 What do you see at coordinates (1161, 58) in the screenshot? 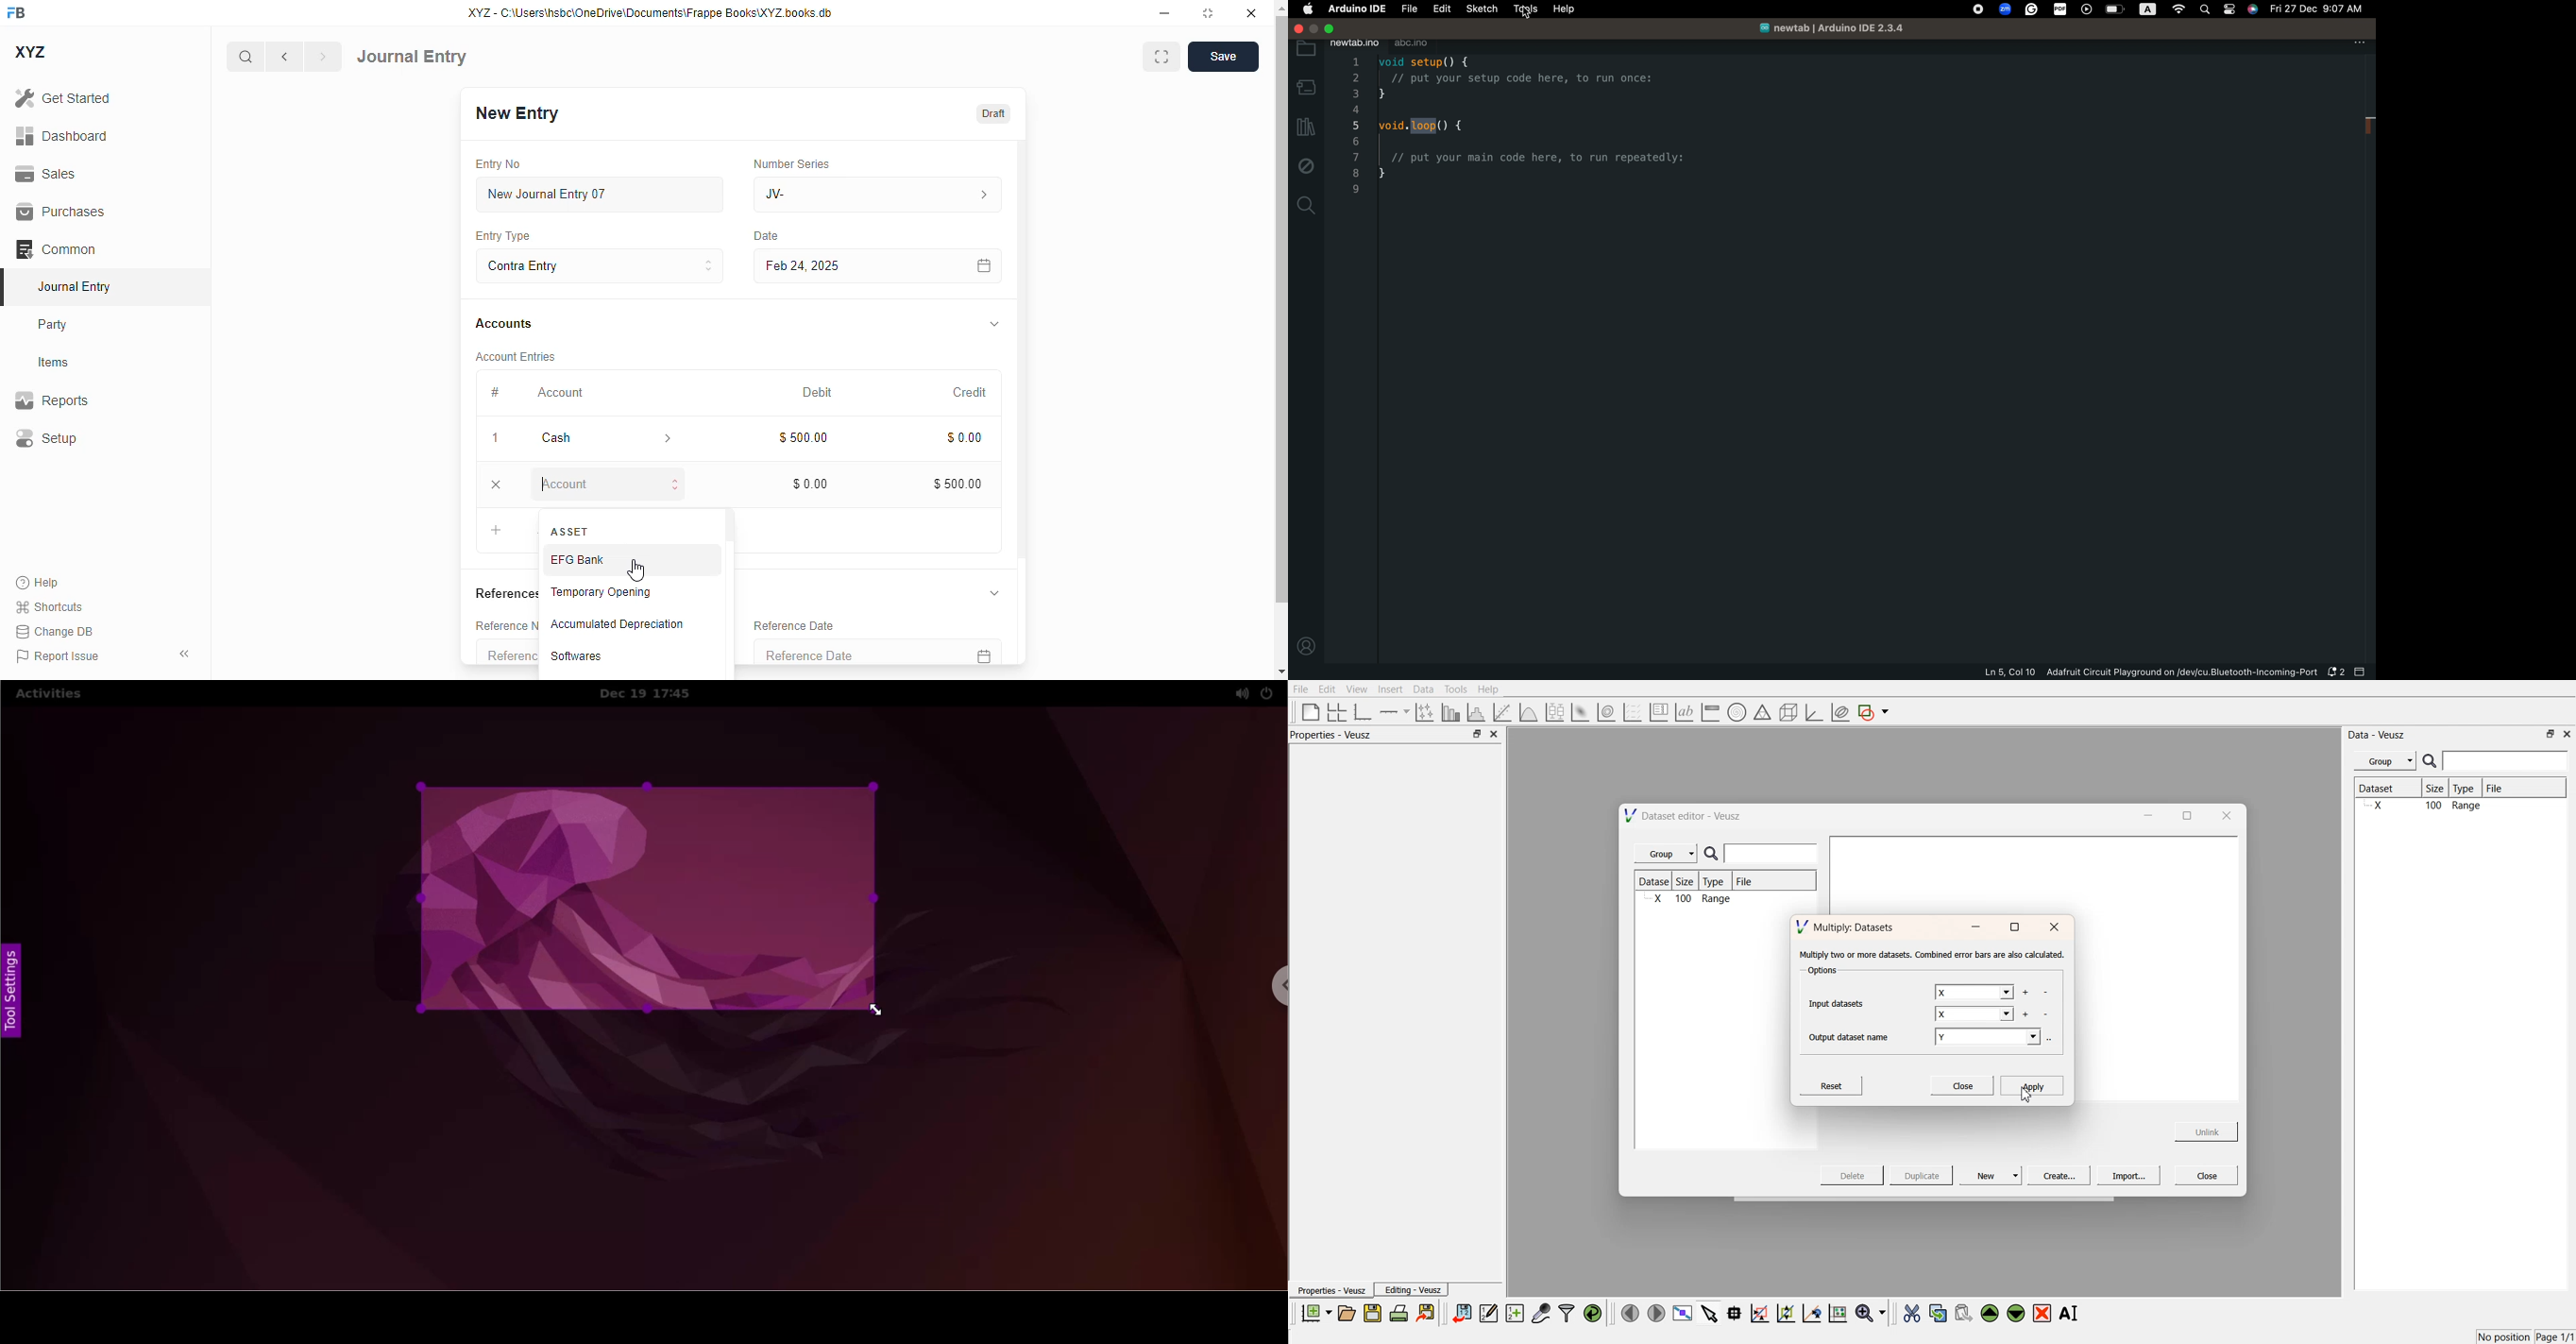
I see `maximise window` at bounding box center [1161, 58].